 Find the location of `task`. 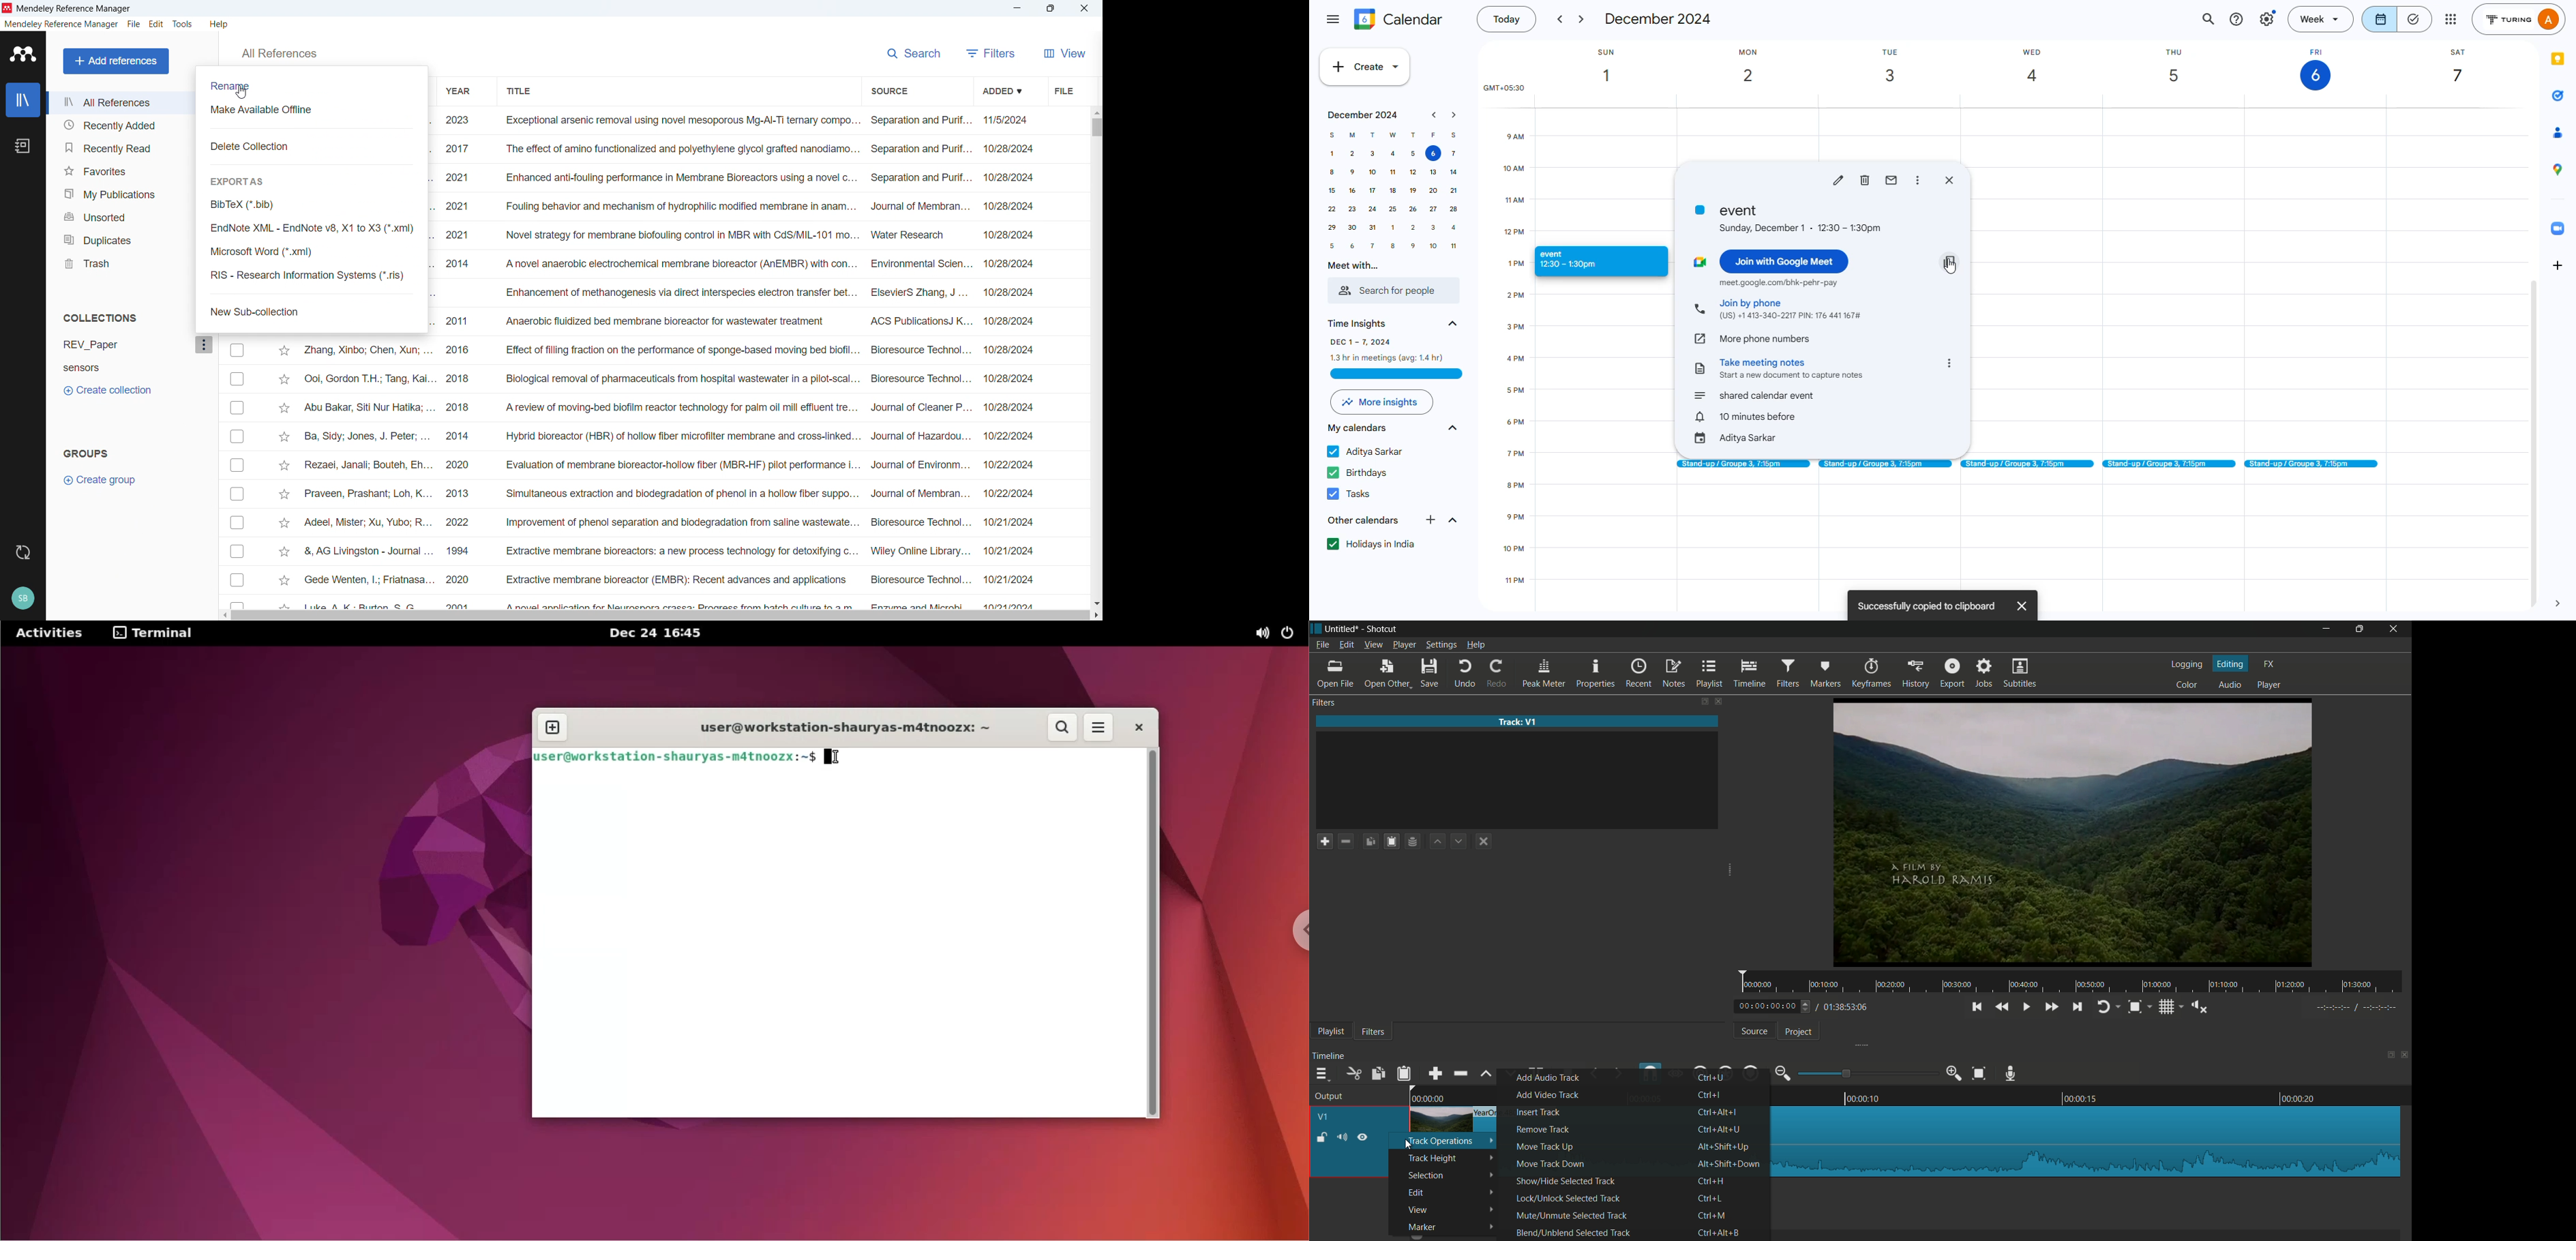

task is located at coordinates (1351, 492).